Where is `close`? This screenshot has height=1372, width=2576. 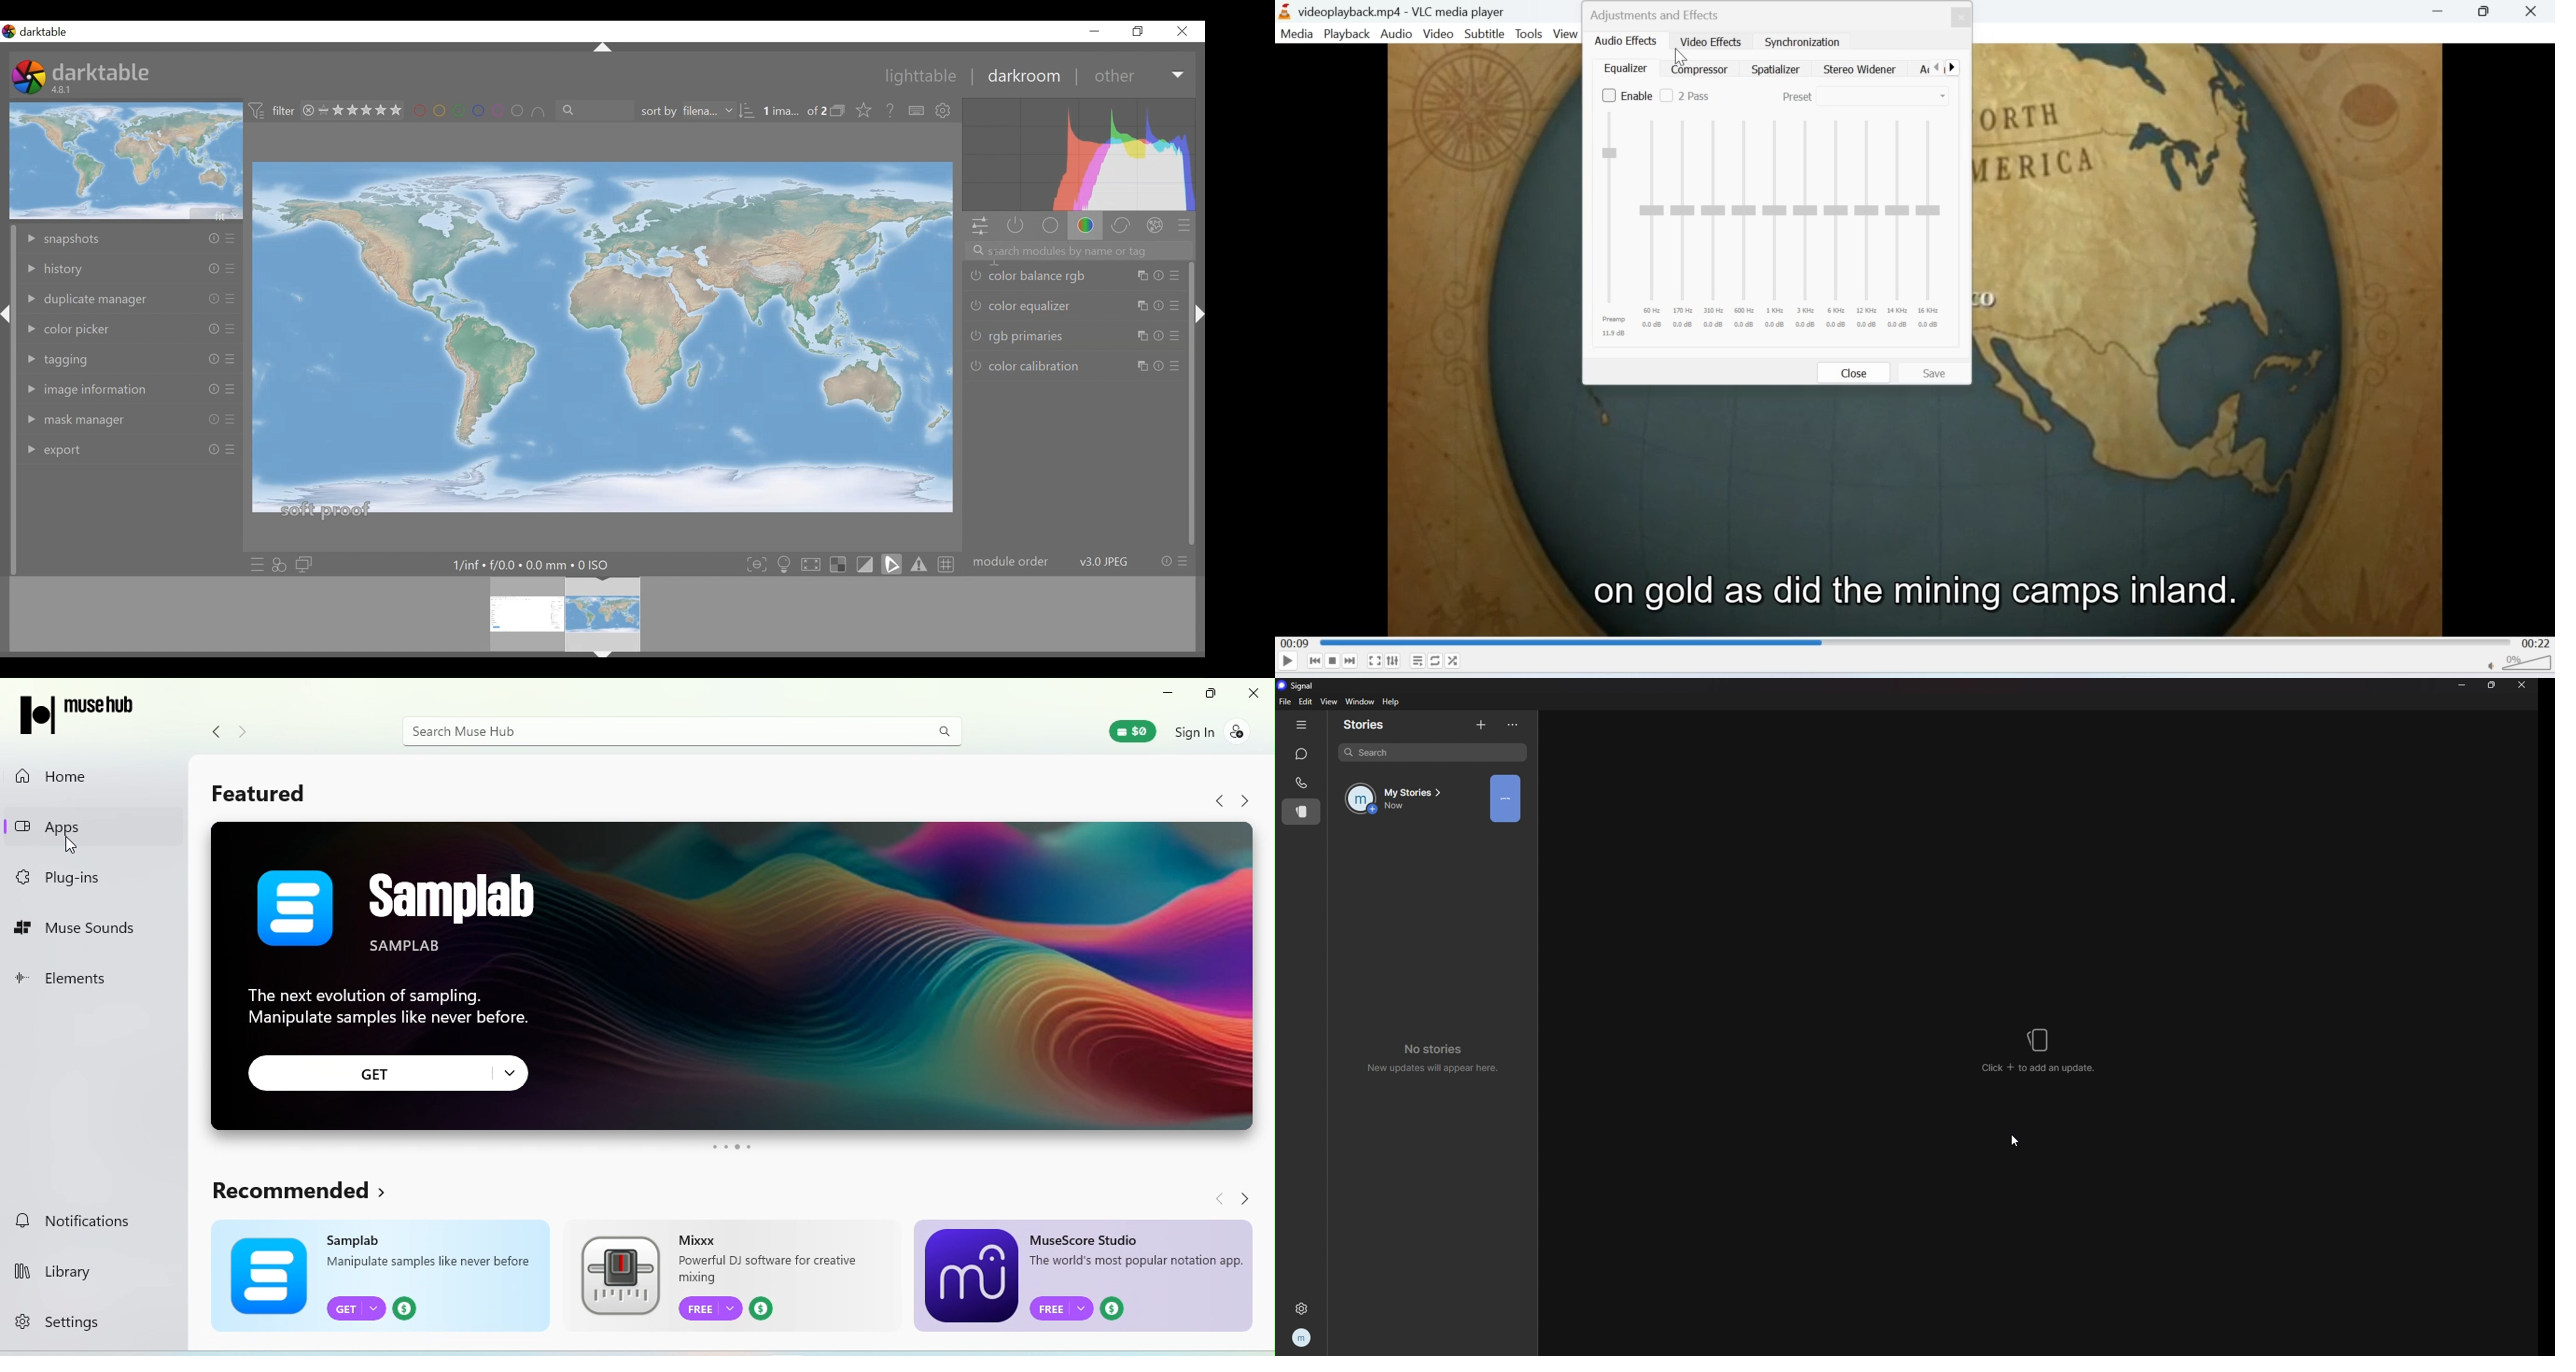
close is located at coordinates (2523, 685).